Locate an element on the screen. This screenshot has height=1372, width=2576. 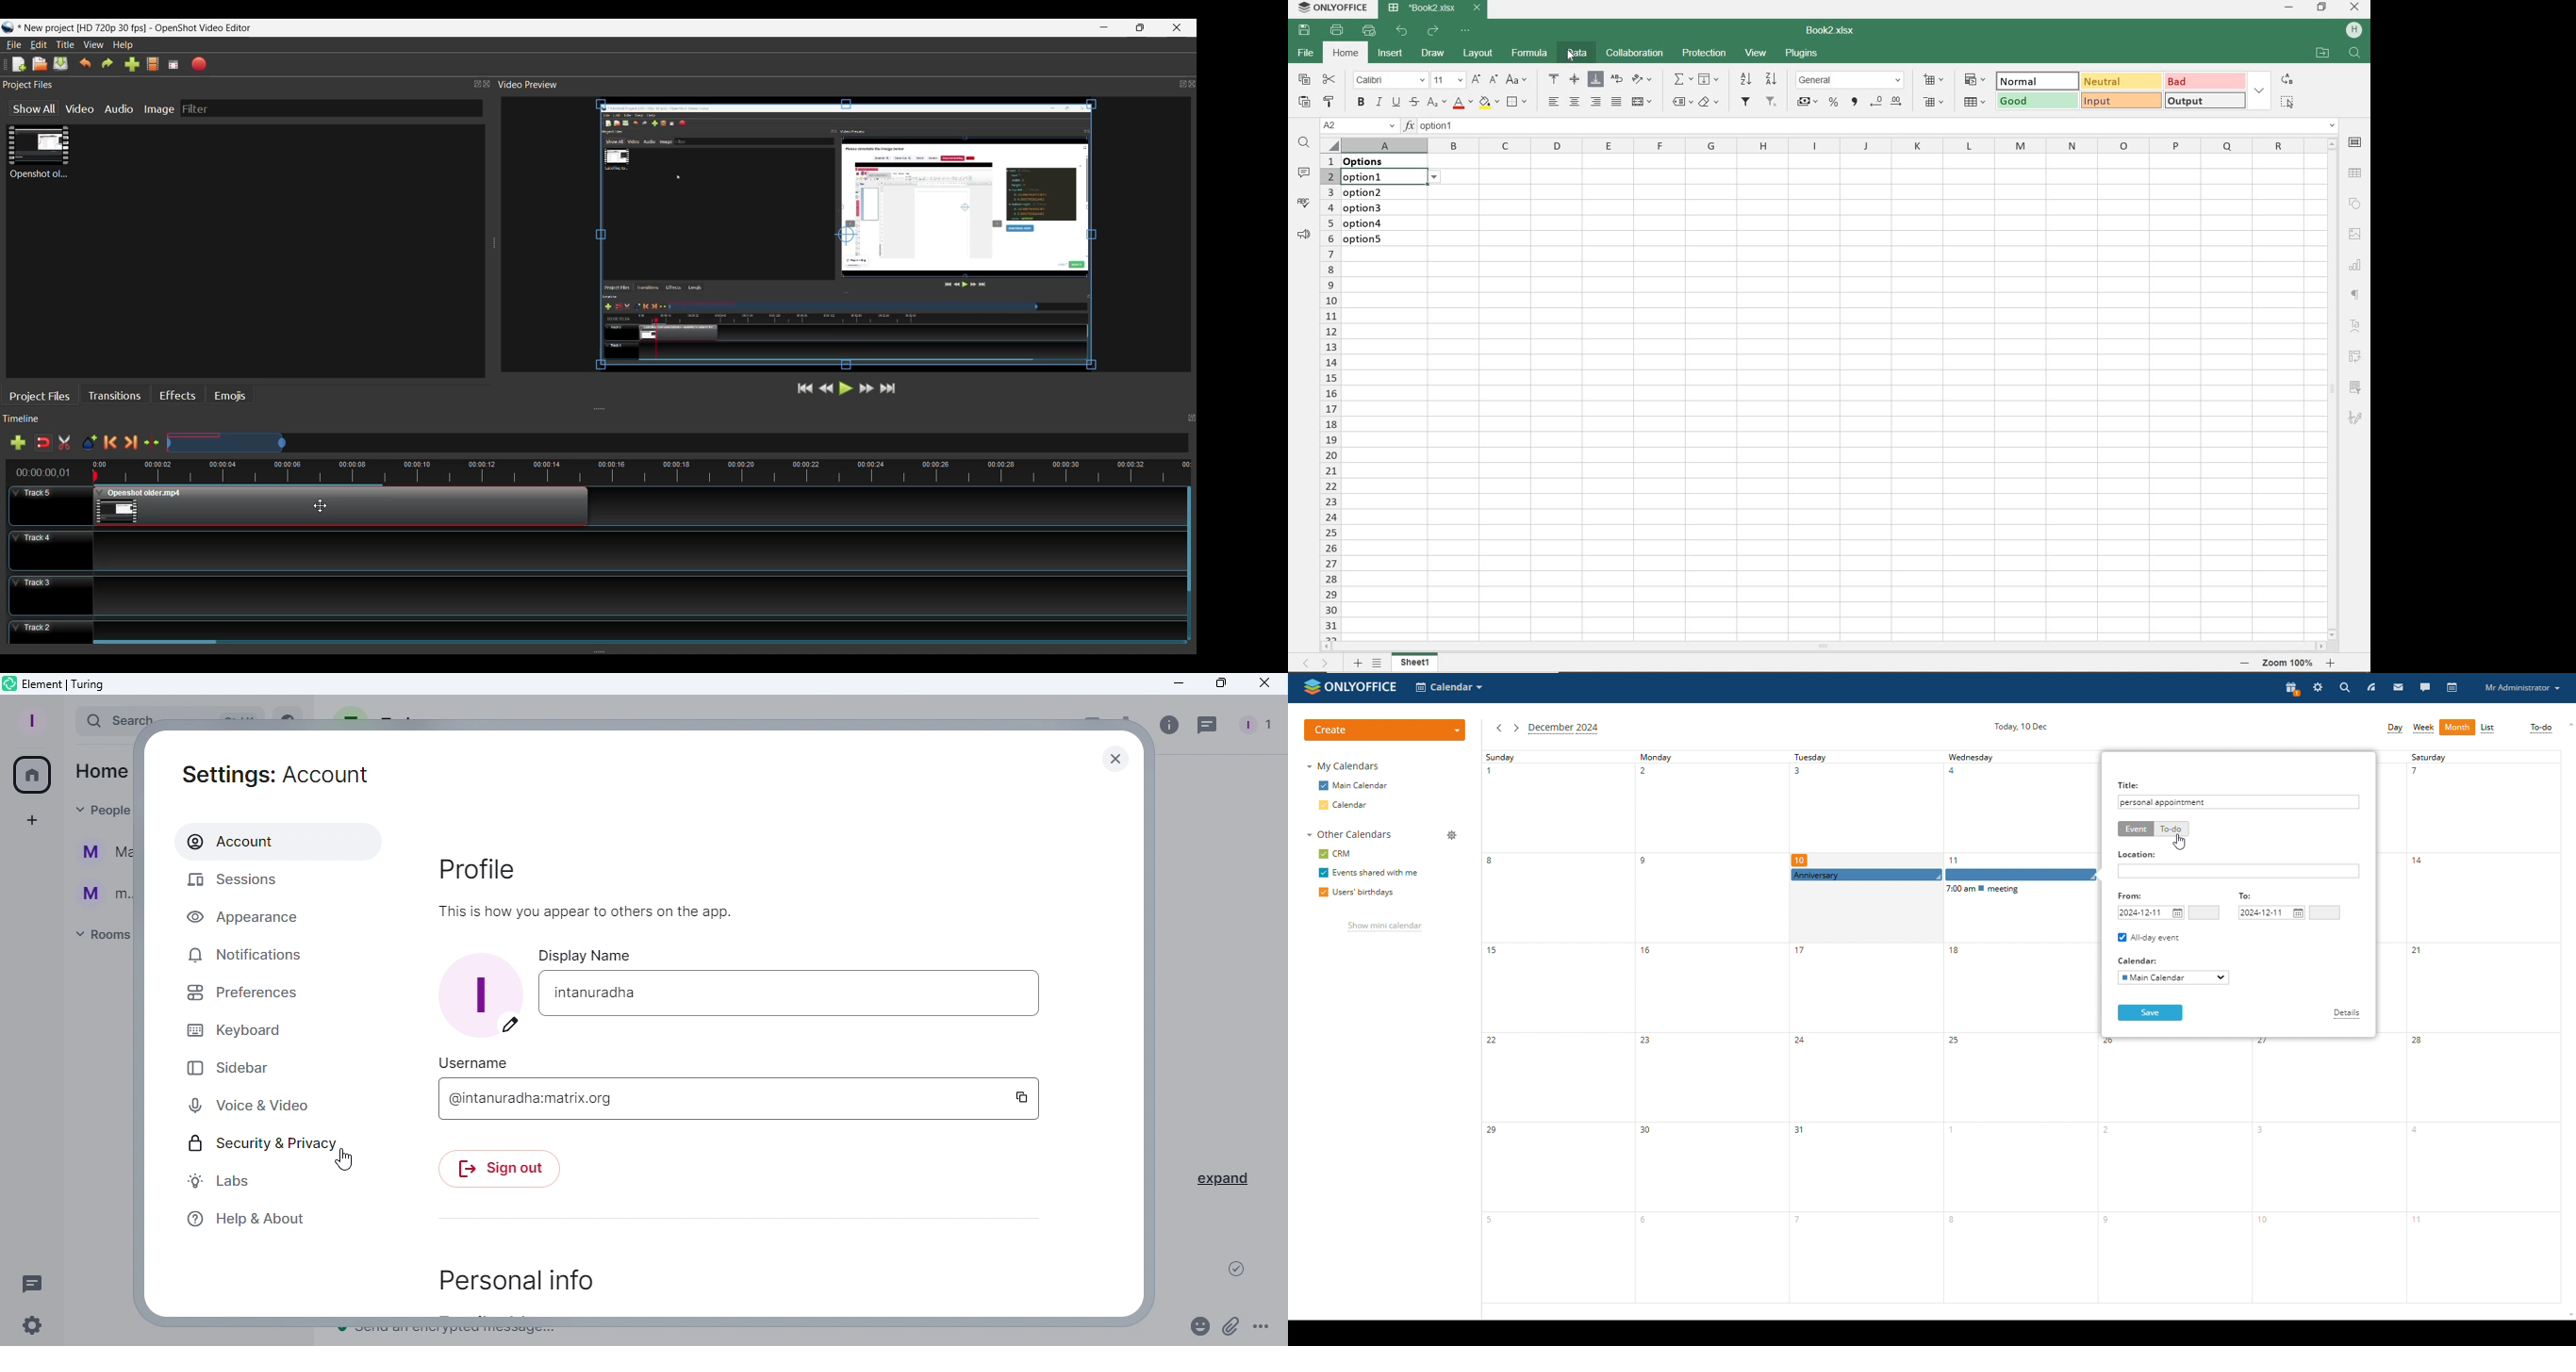
Settings: Account is located at coordinates (263, 773).